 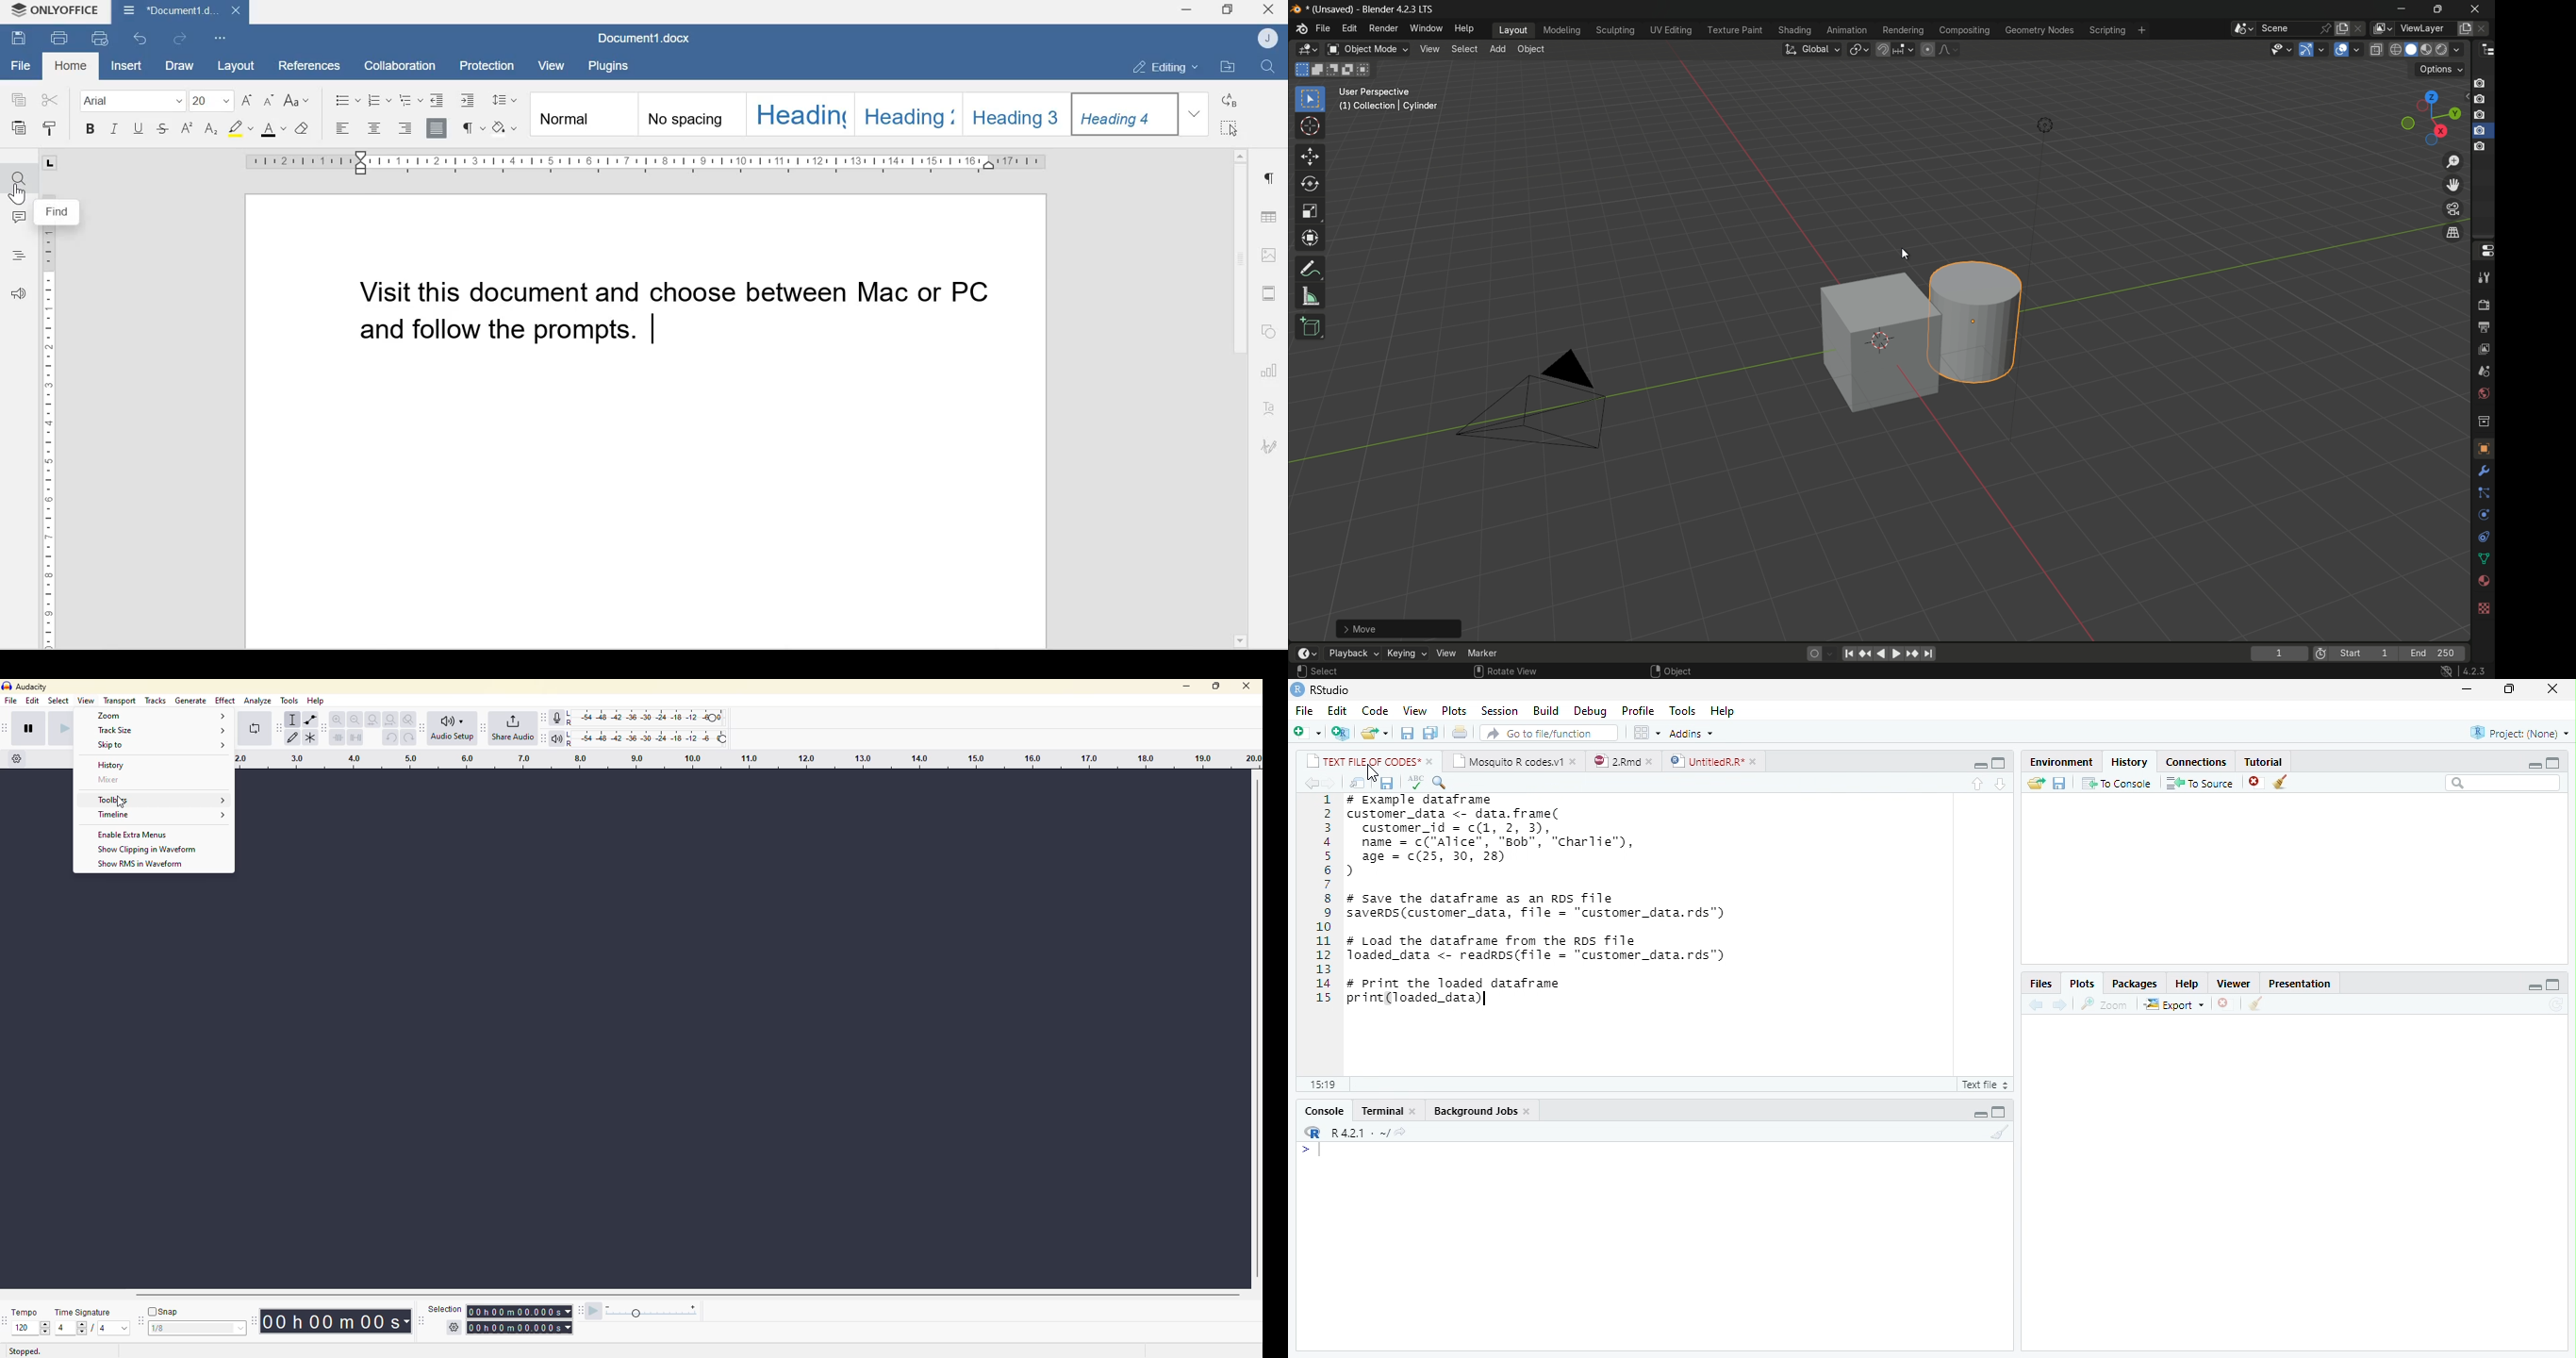 What do you see at coordinates (453, 729) in the screenshot?
I see `audio setup` at bounding box center [453, 729].